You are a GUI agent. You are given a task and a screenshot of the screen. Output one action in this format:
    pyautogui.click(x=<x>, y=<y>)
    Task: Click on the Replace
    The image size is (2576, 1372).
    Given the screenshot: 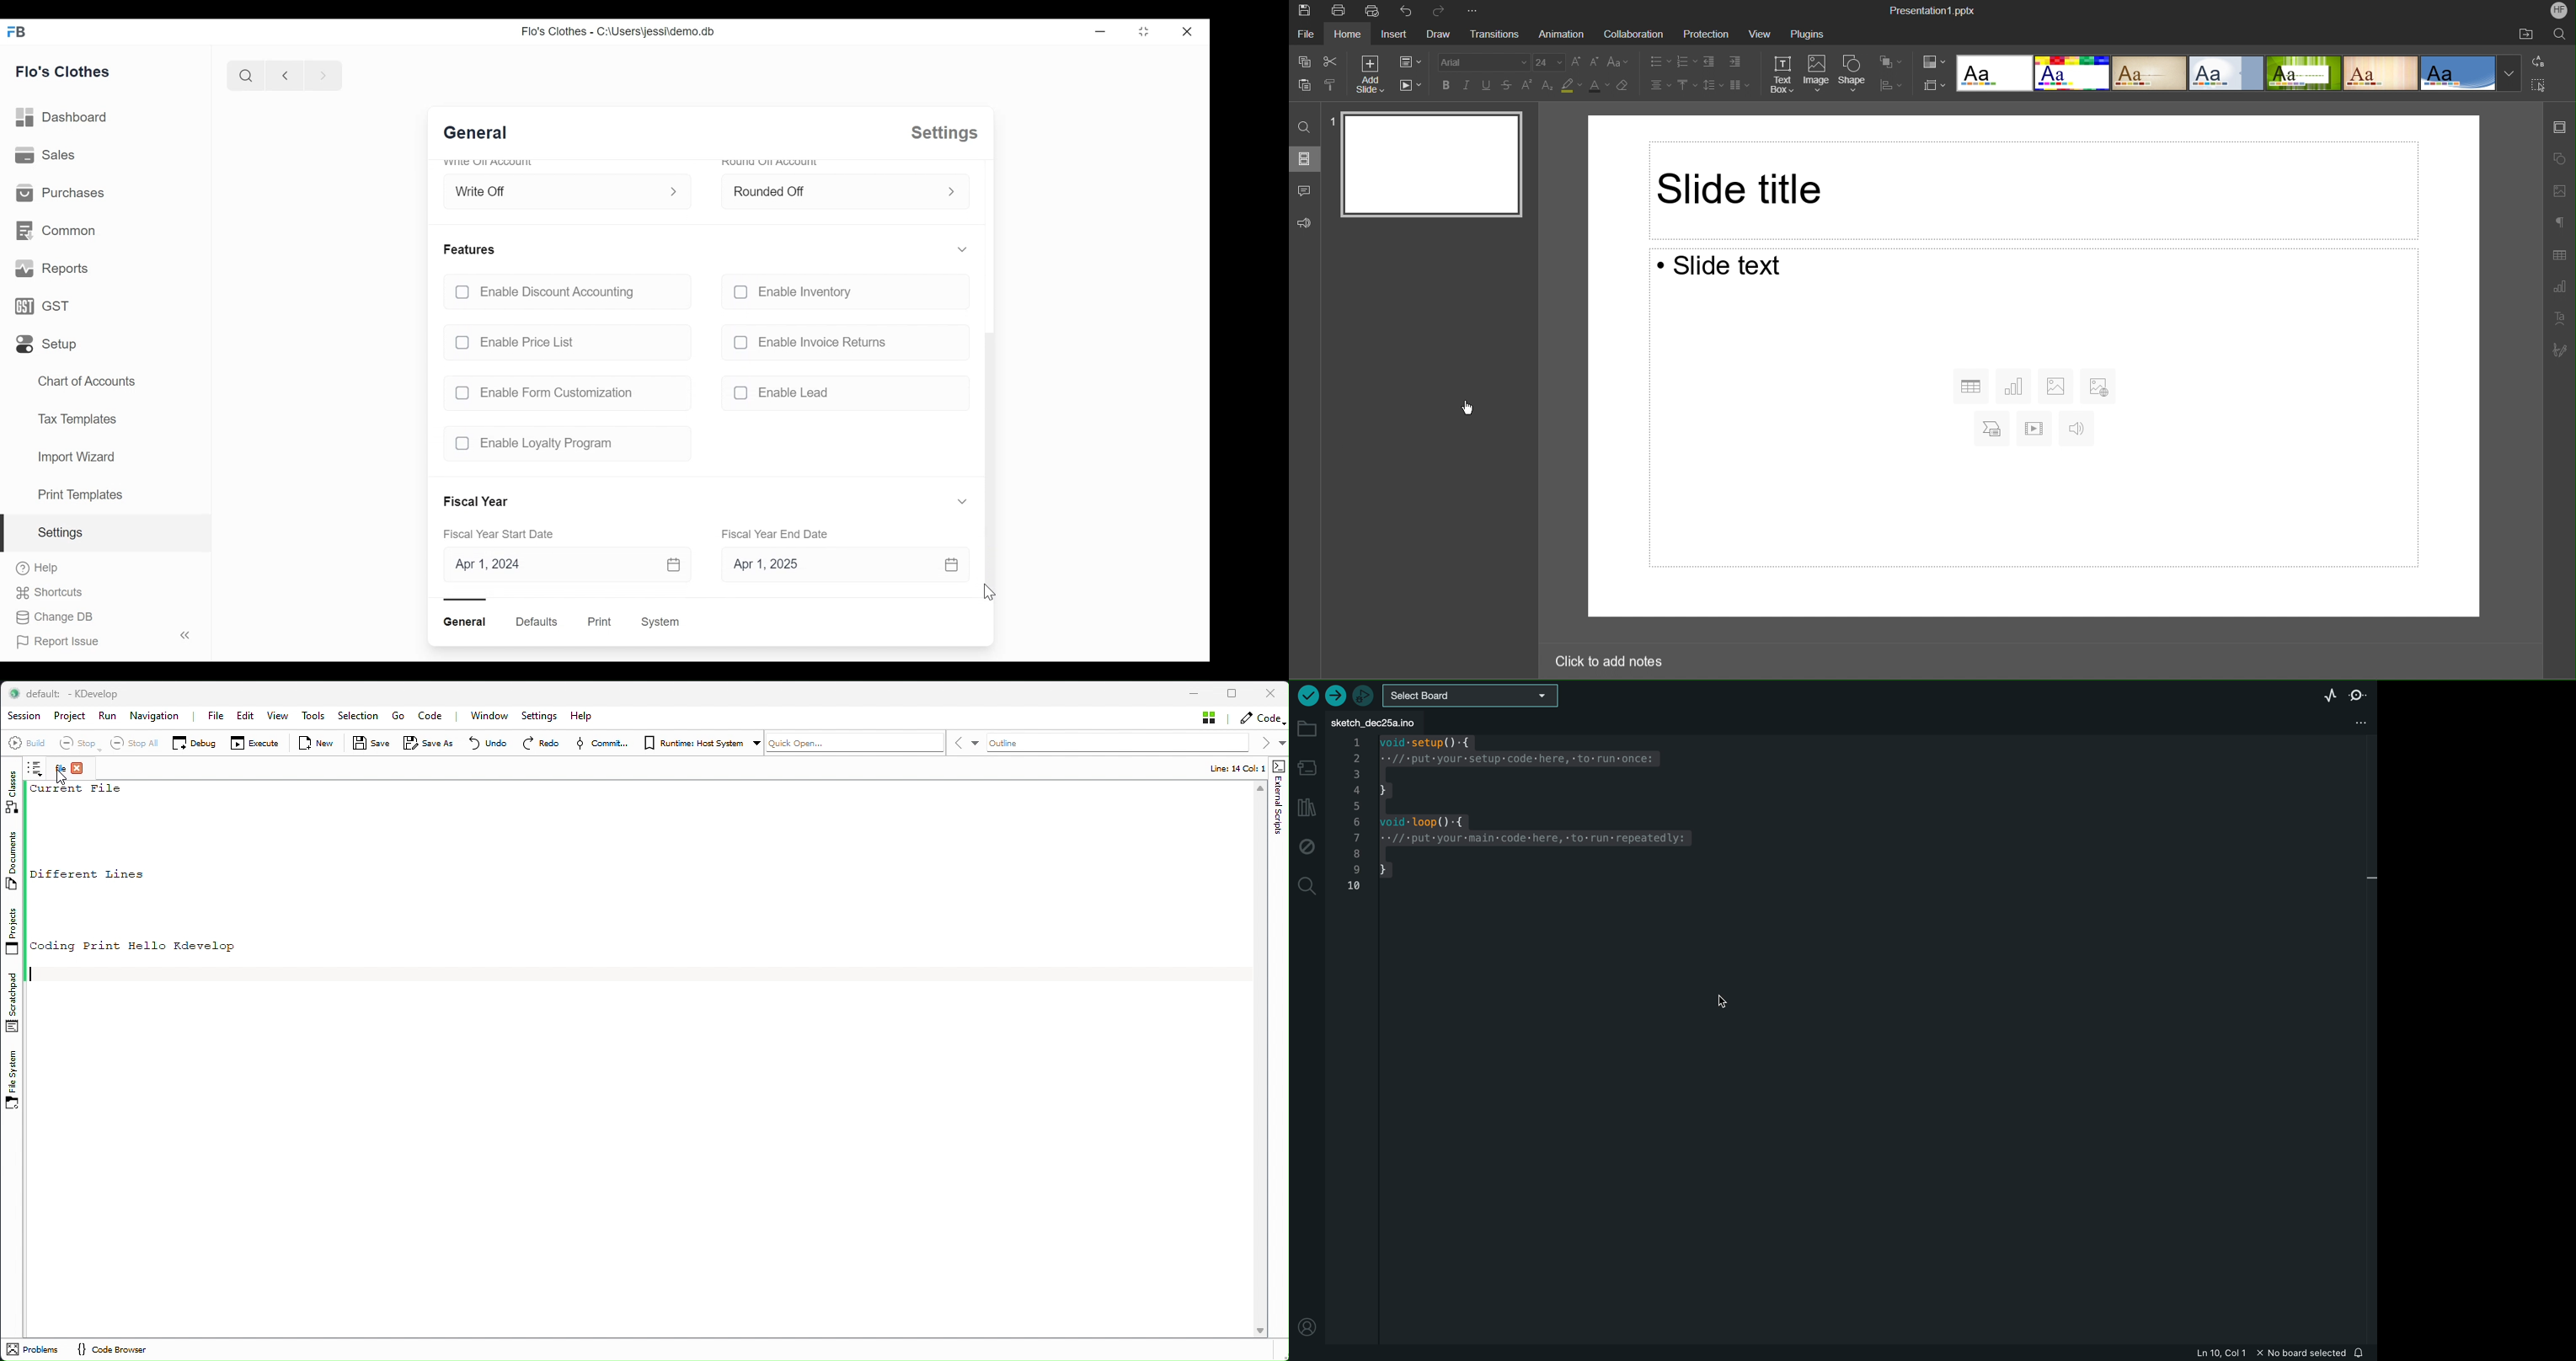 What is the action you would take?
    pyautogui.click(x=2539, y=62)
    